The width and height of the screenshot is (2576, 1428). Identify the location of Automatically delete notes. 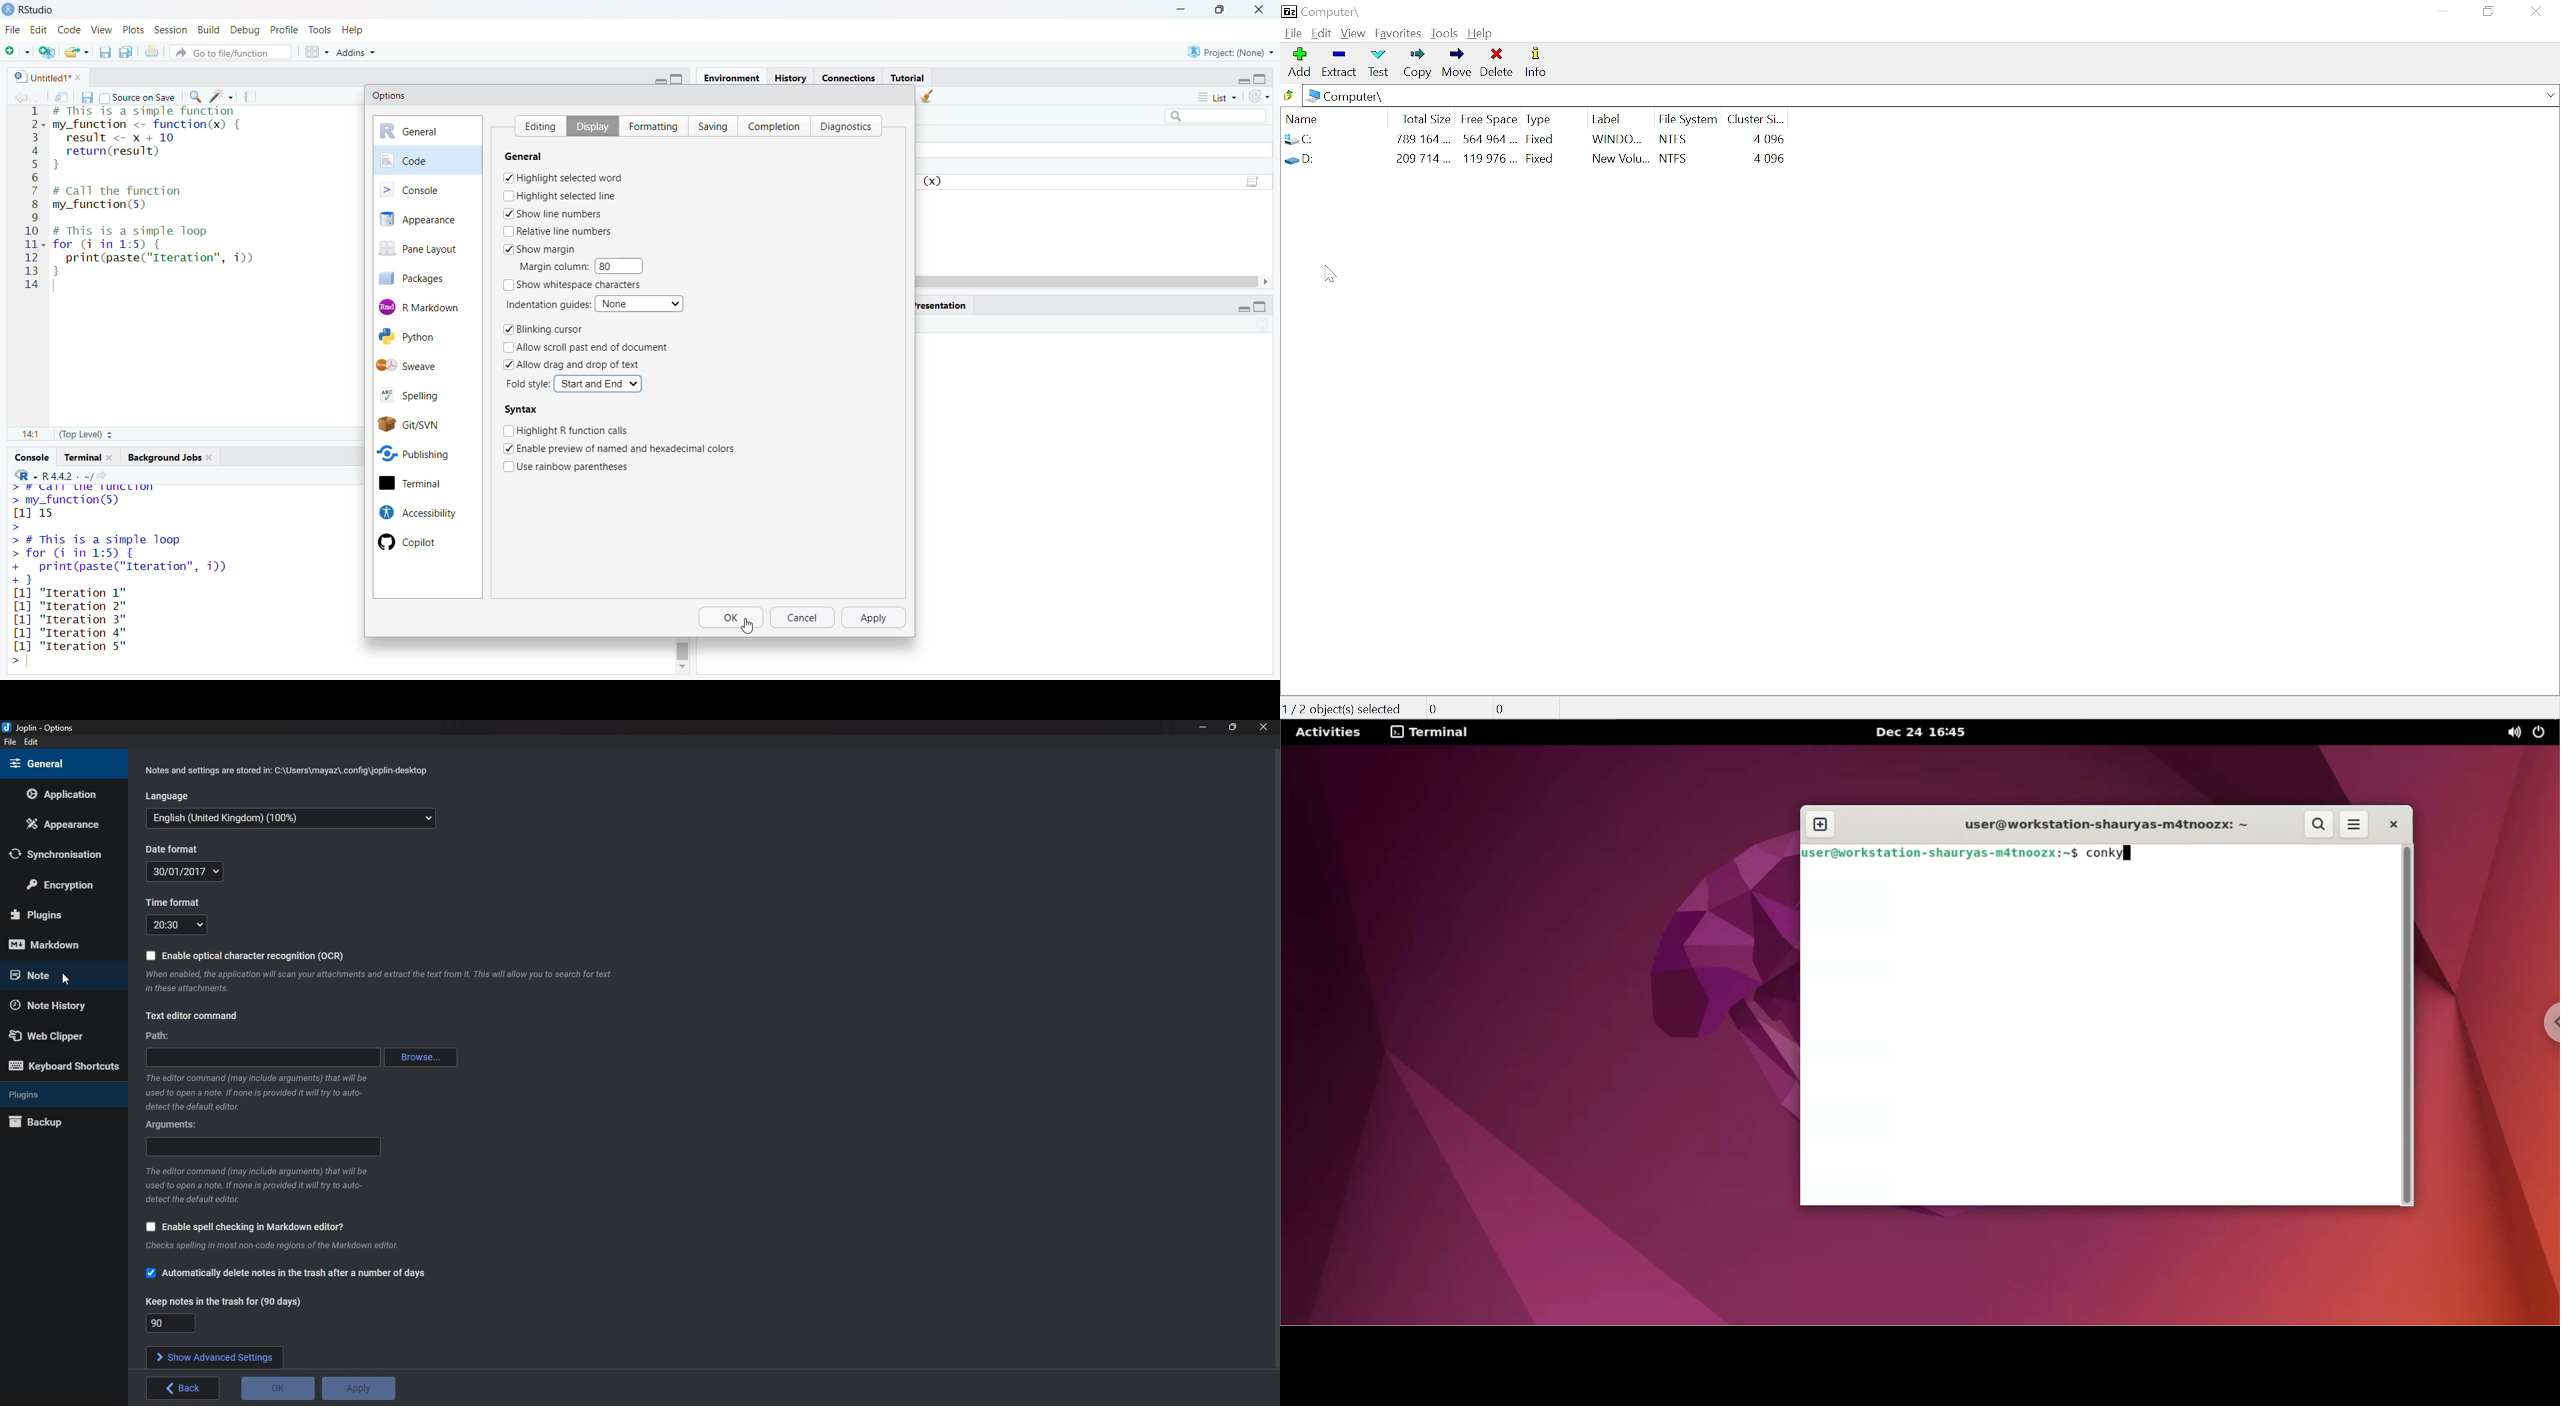
(291, 1274).